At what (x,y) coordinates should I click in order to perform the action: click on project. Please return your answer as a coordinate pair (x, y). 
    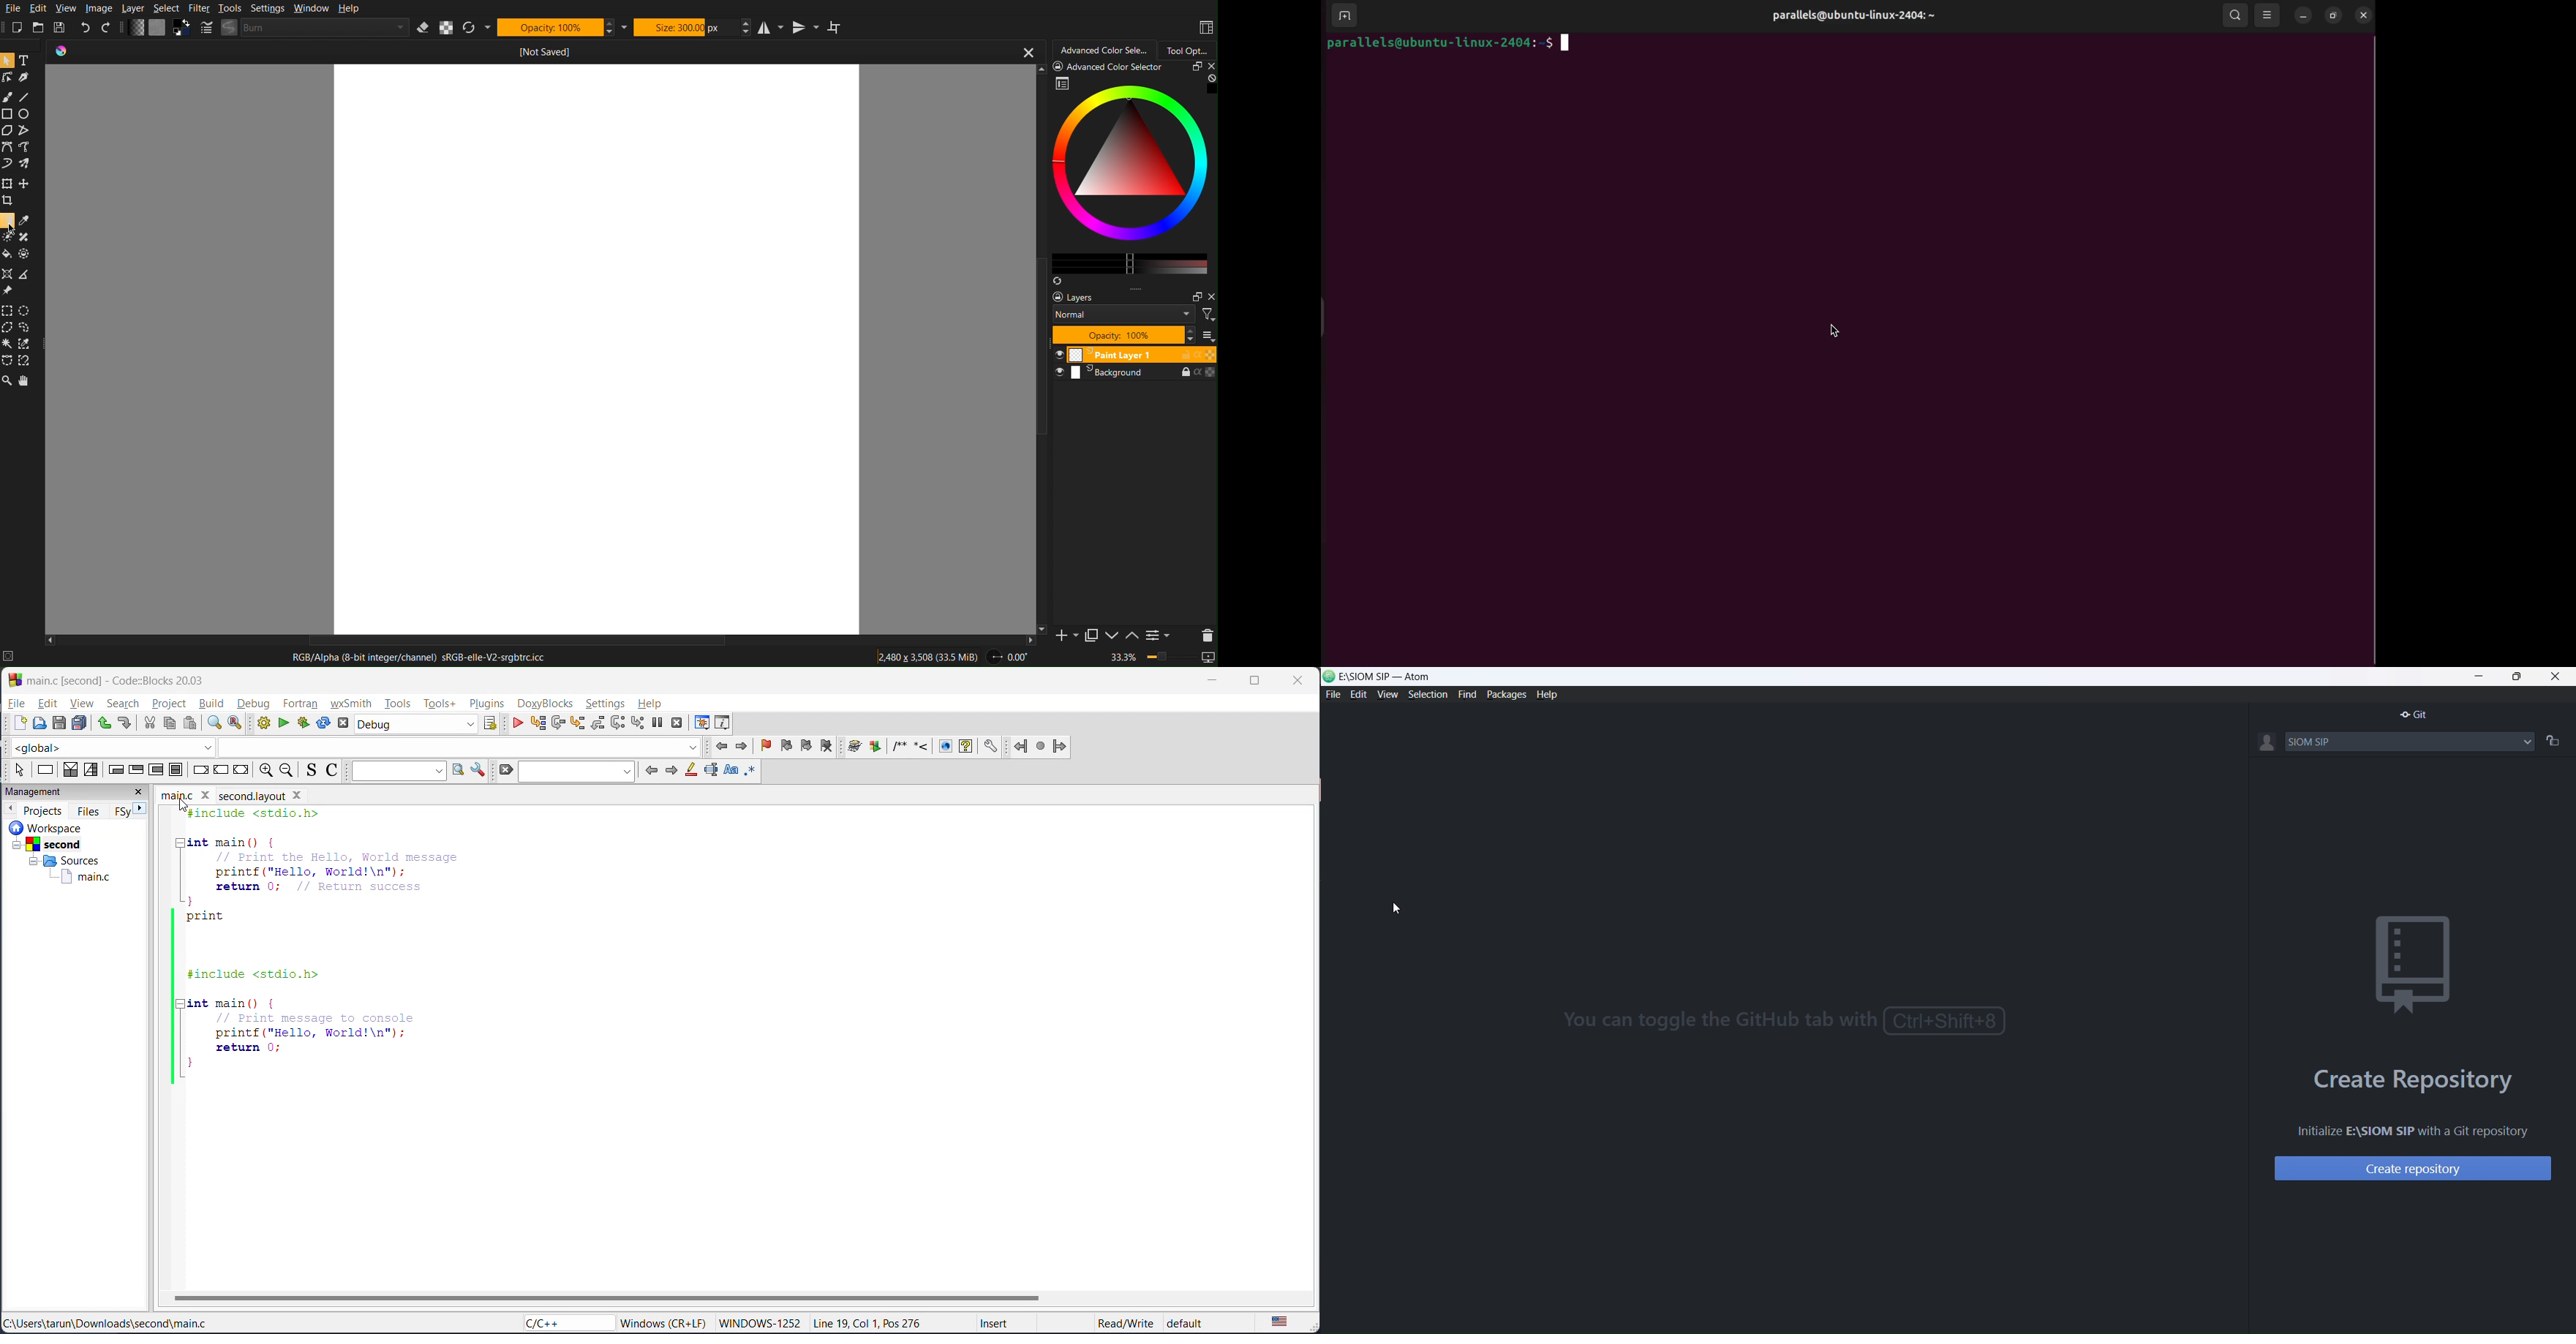
    Looking at the image, I should click on (173, 705).